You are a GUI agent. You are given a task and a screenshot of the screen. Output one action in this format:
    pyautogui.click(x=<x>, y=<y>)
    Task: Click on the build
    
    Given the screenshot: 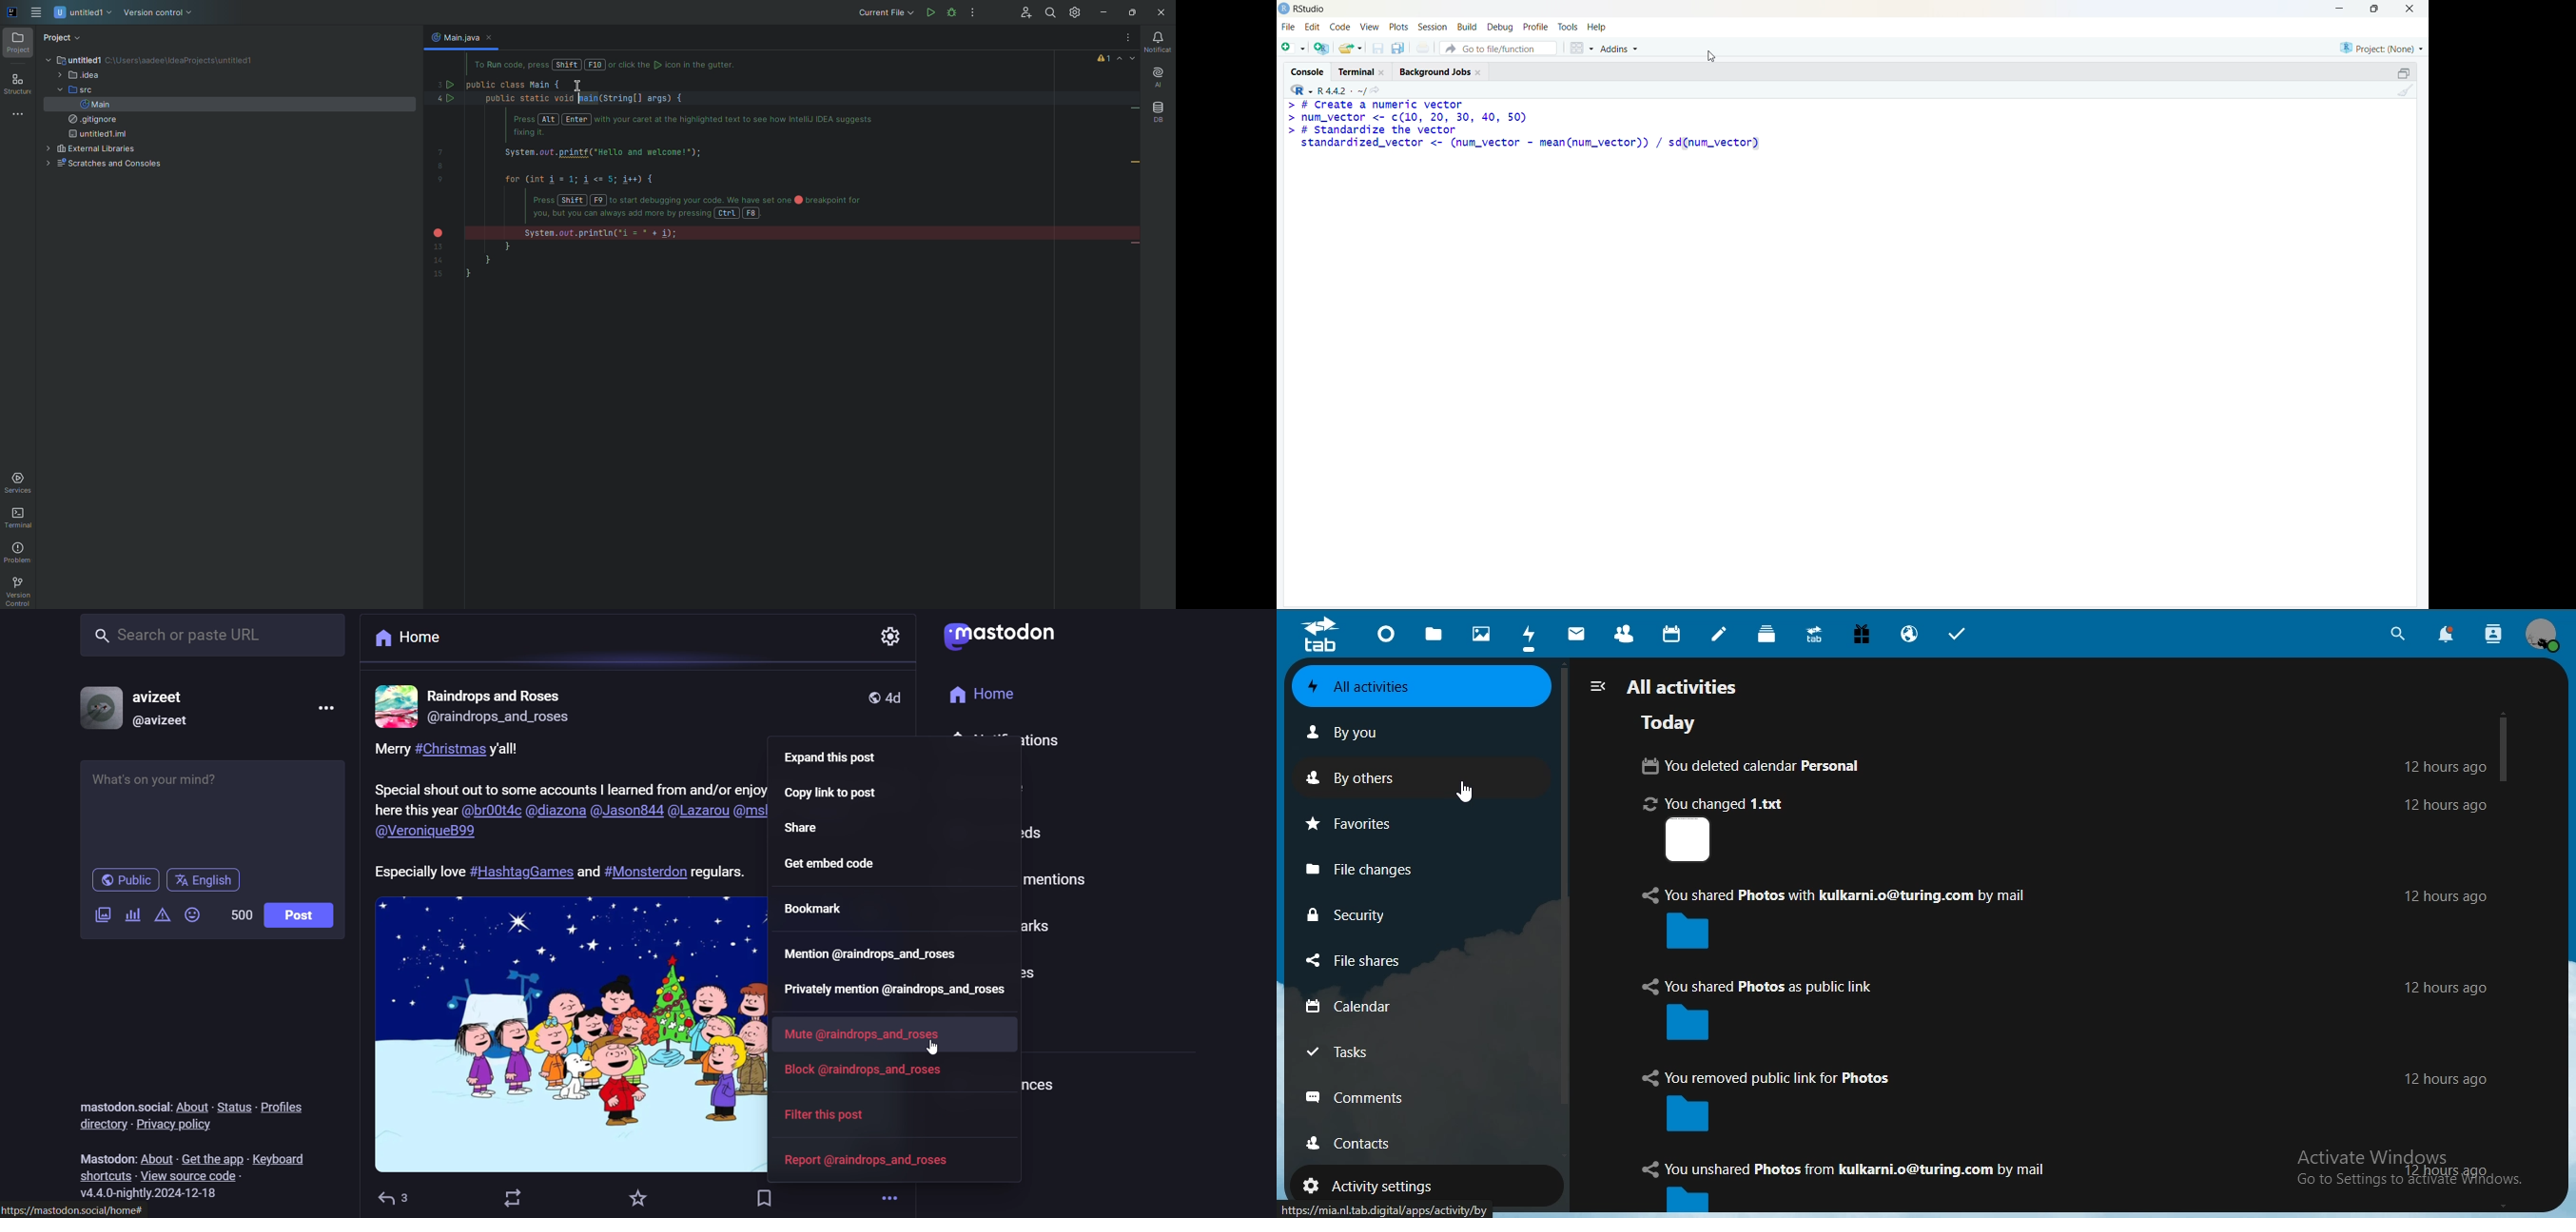 What is the action you would take?
    pyautogui.click(x=1468, y=26)
    